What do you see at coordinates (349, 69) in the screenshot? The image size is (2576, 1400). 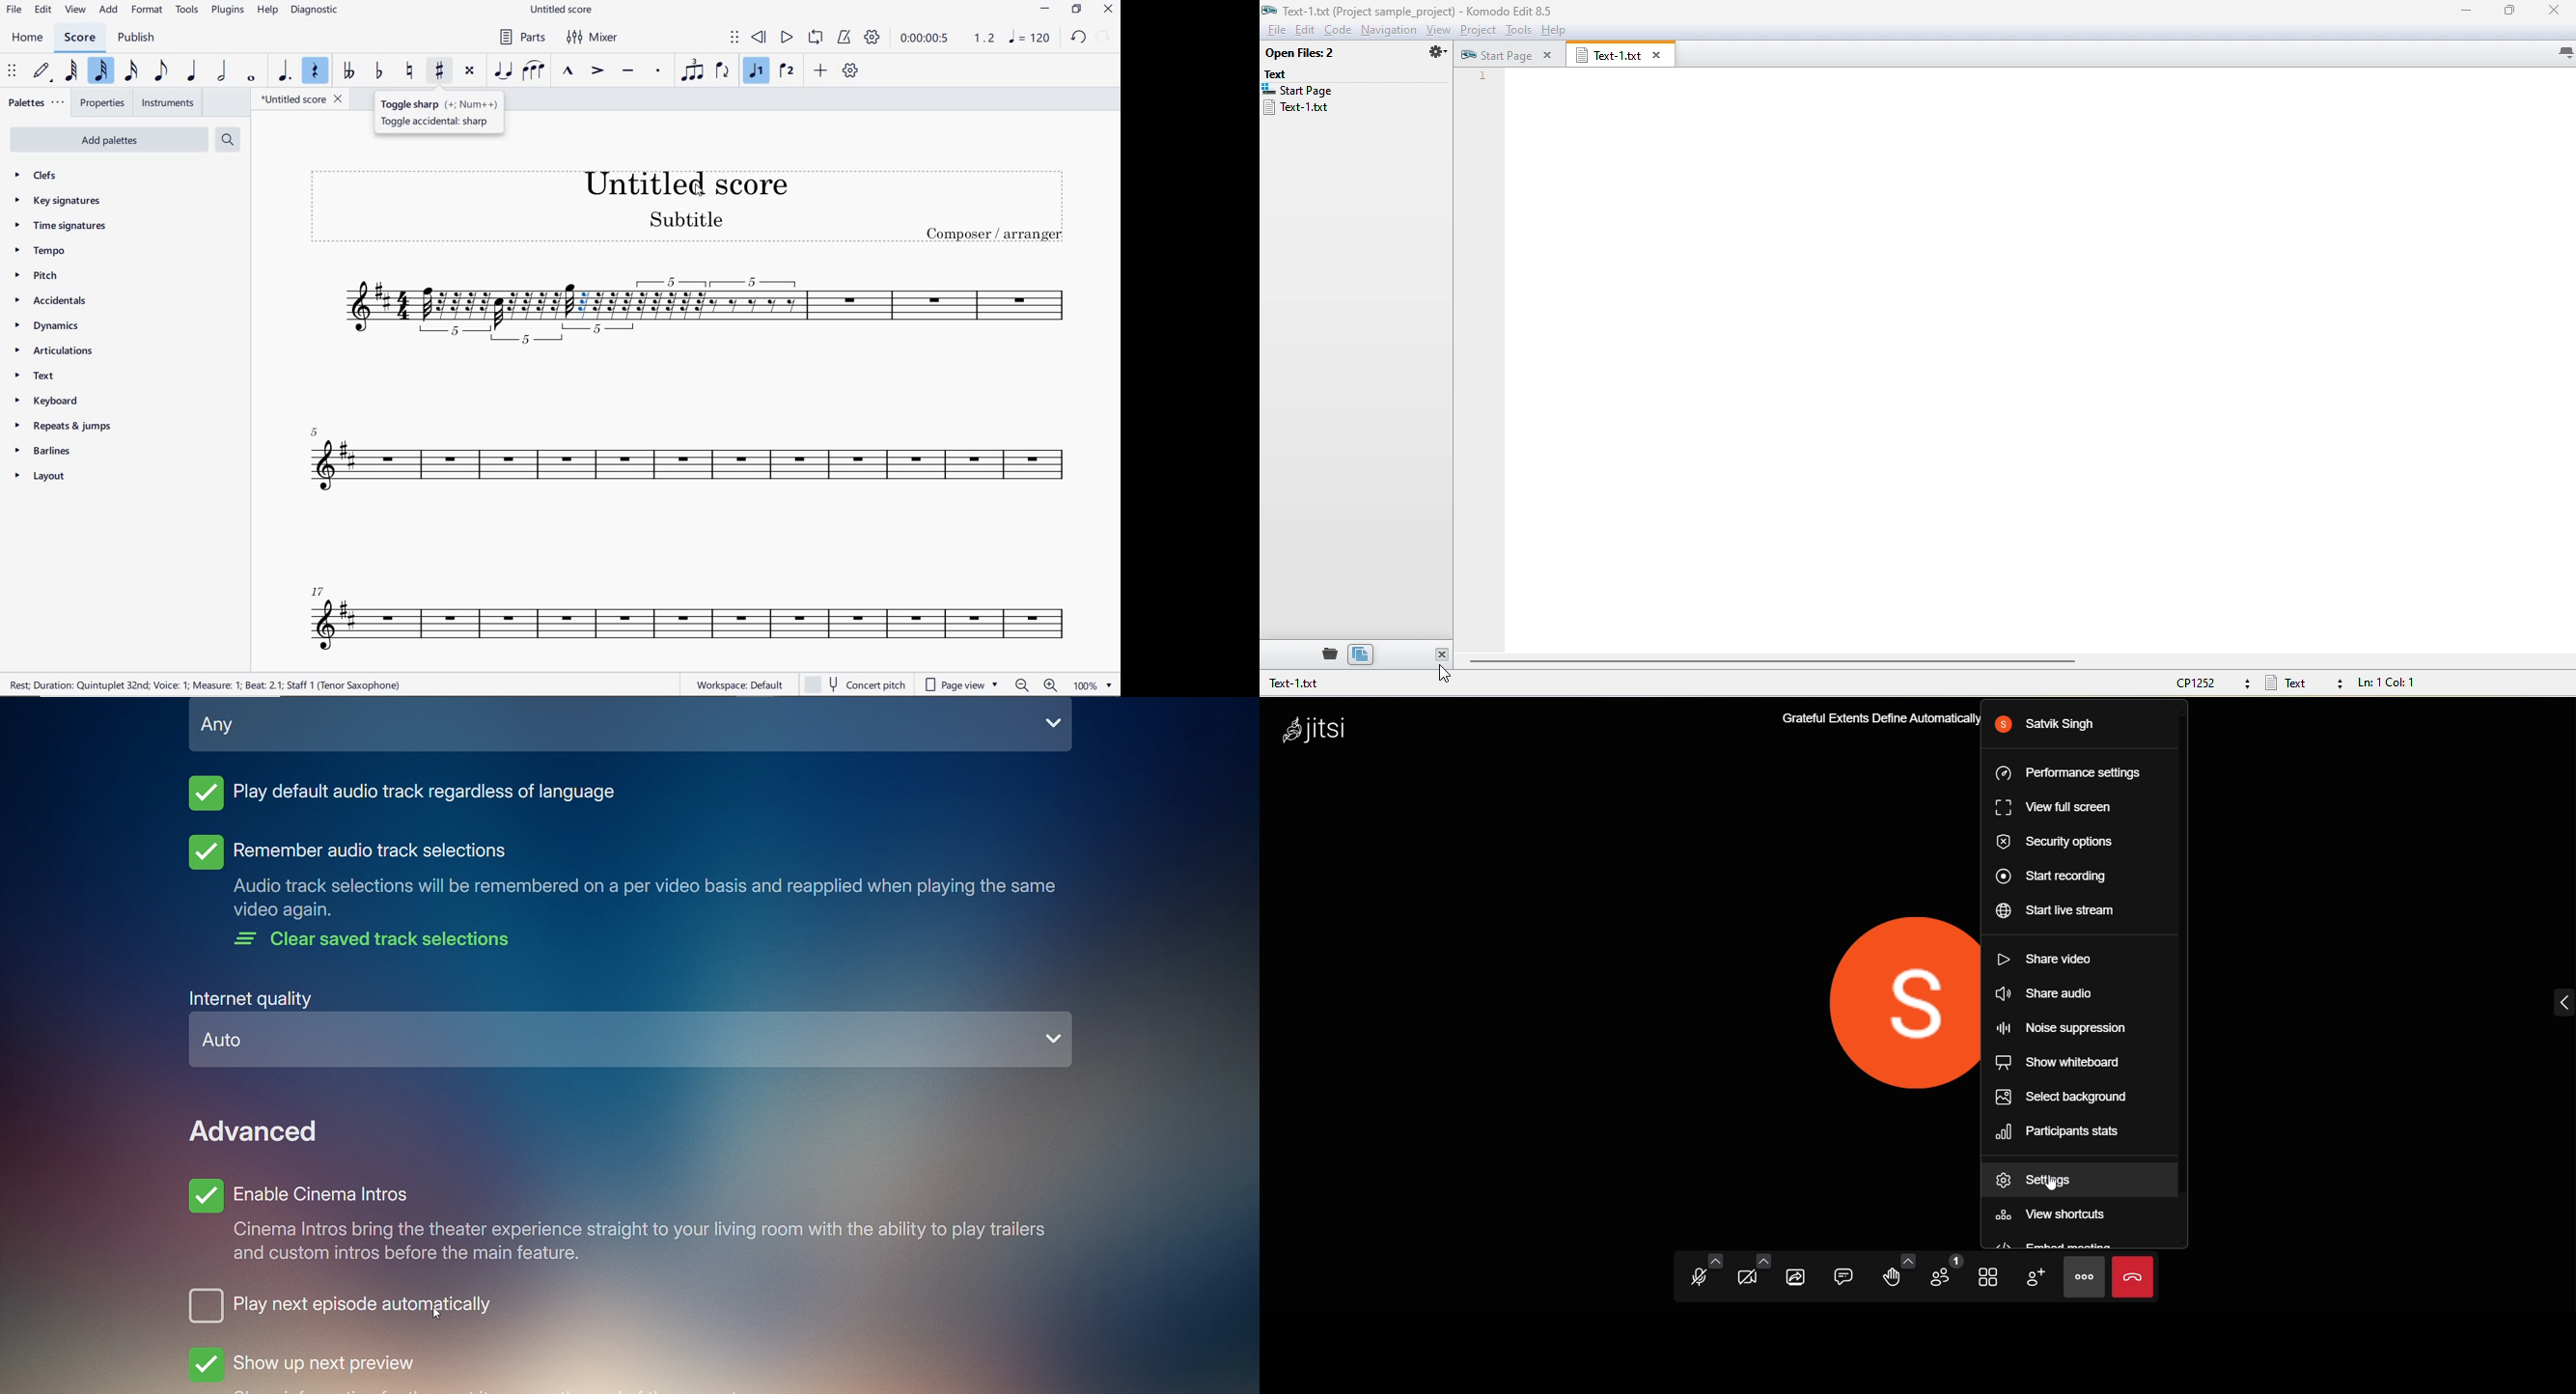 I see `TOGGLE-DOUBLE FLAT` at bounding box center [349, 69].